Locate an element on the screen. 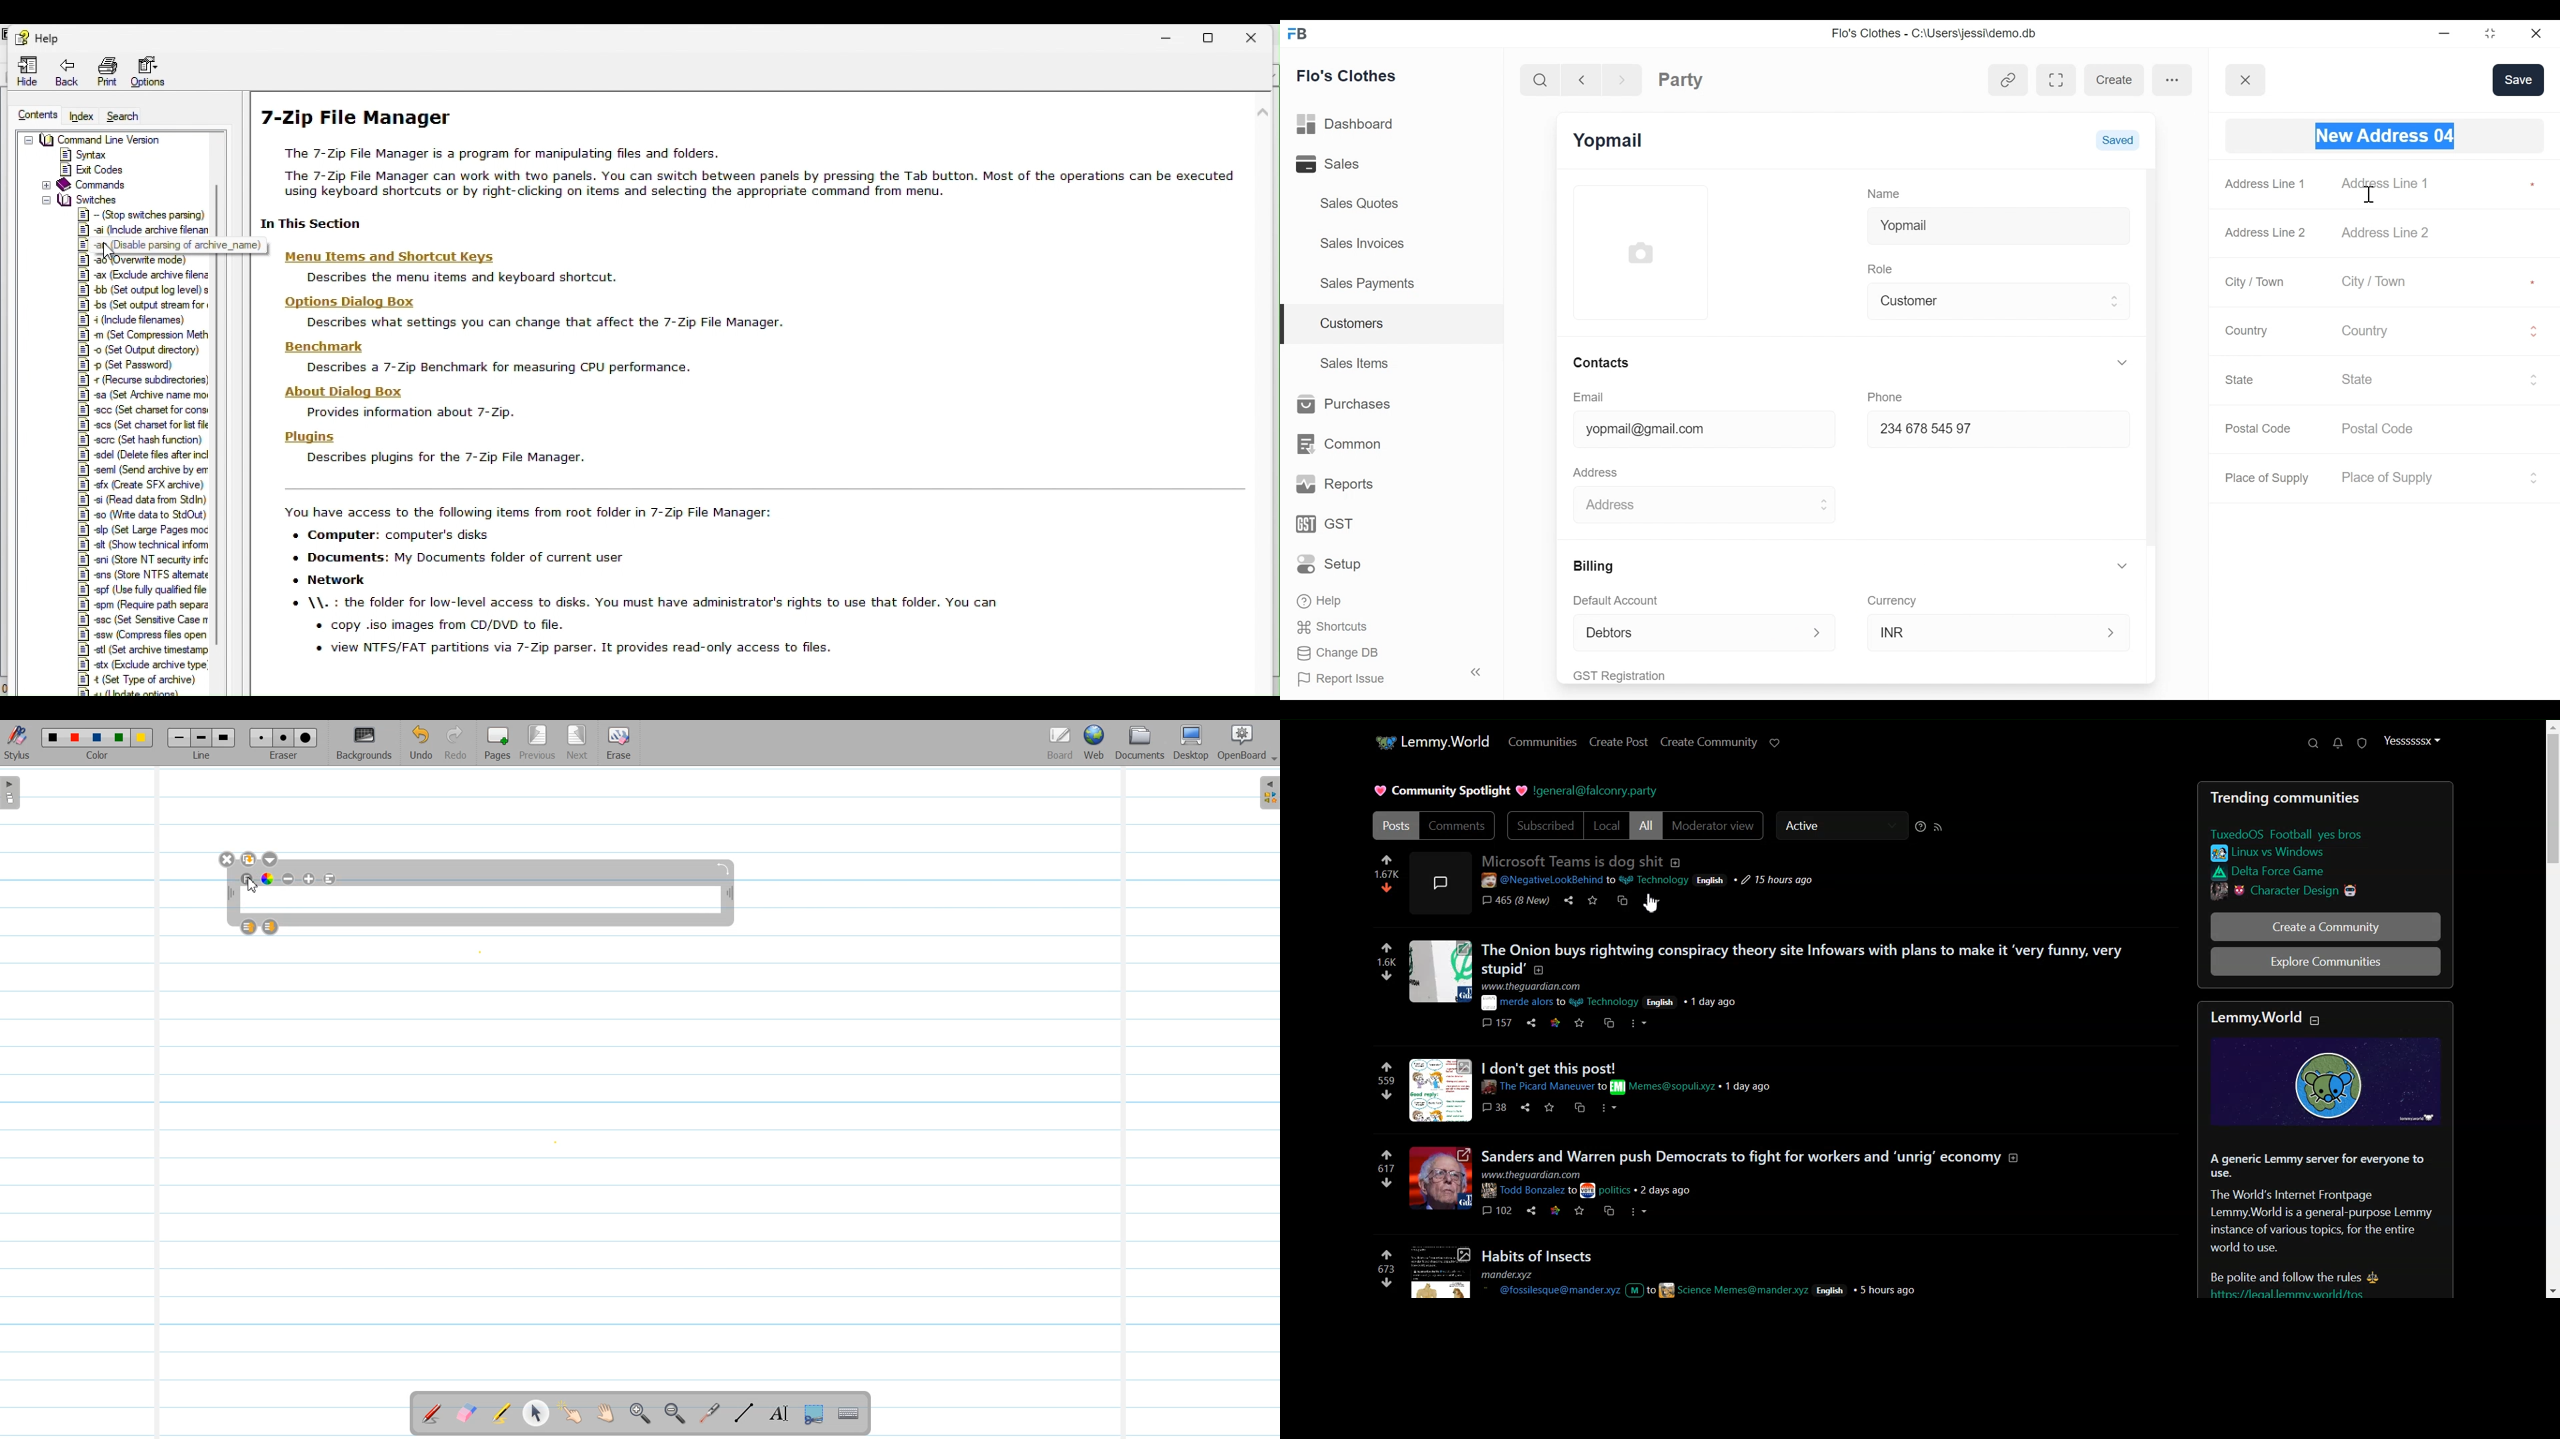 The image size is (2576, 1456). more is located at coordinates (1654, 902).